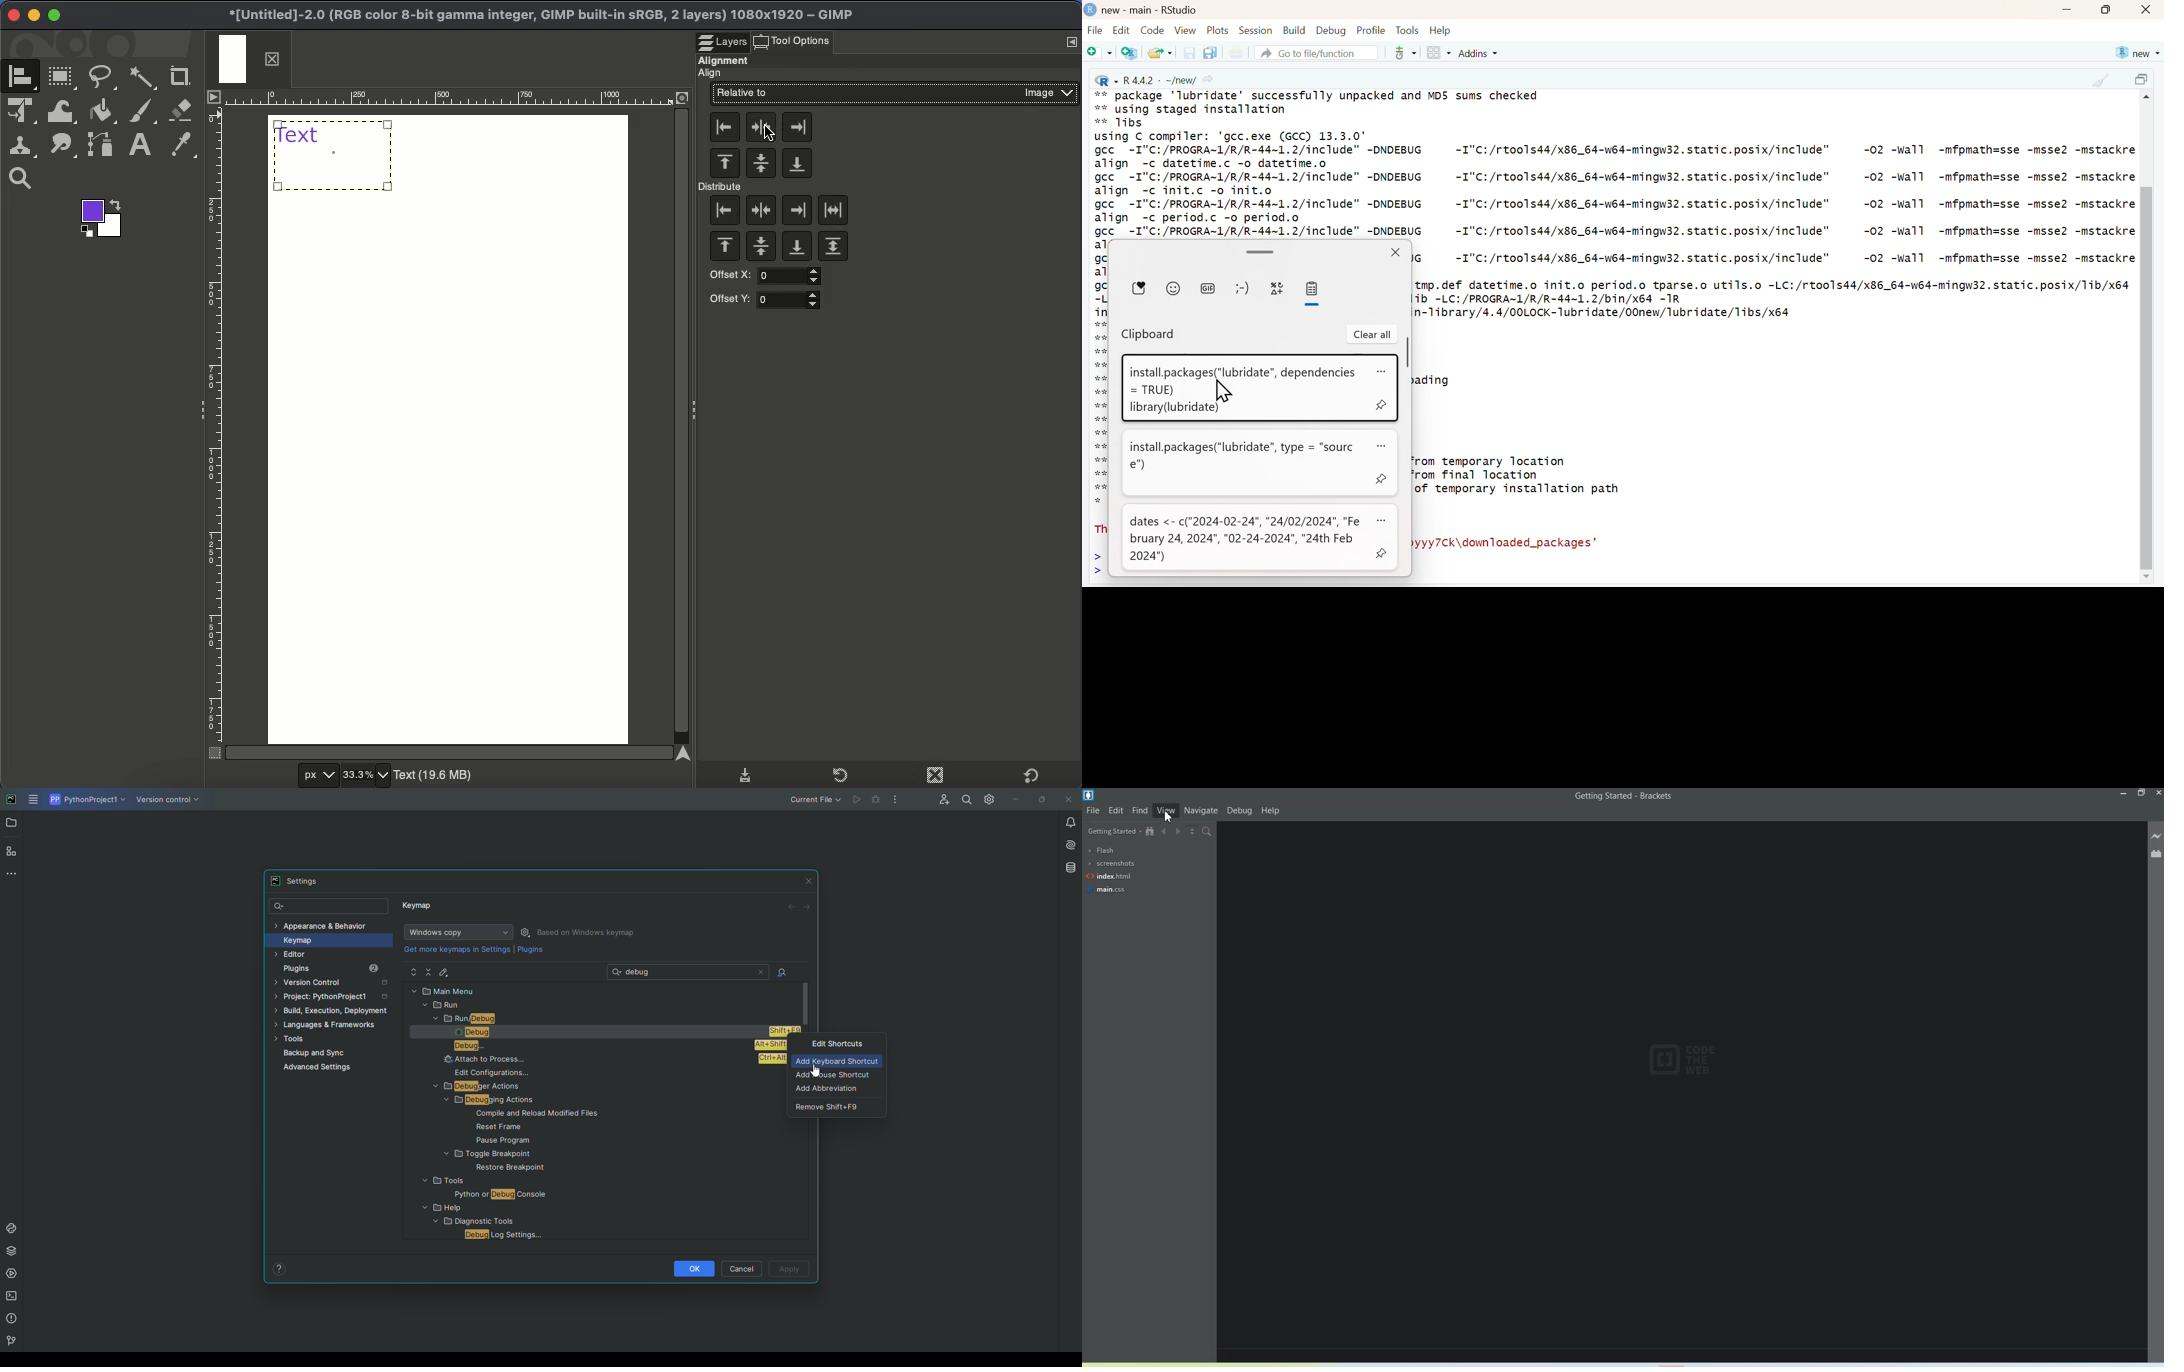 The width and height of the screenshot is (2184, 1372). Describe the element at coordinates (1140, 288) in the screenshot. I see `favorite` at that location.